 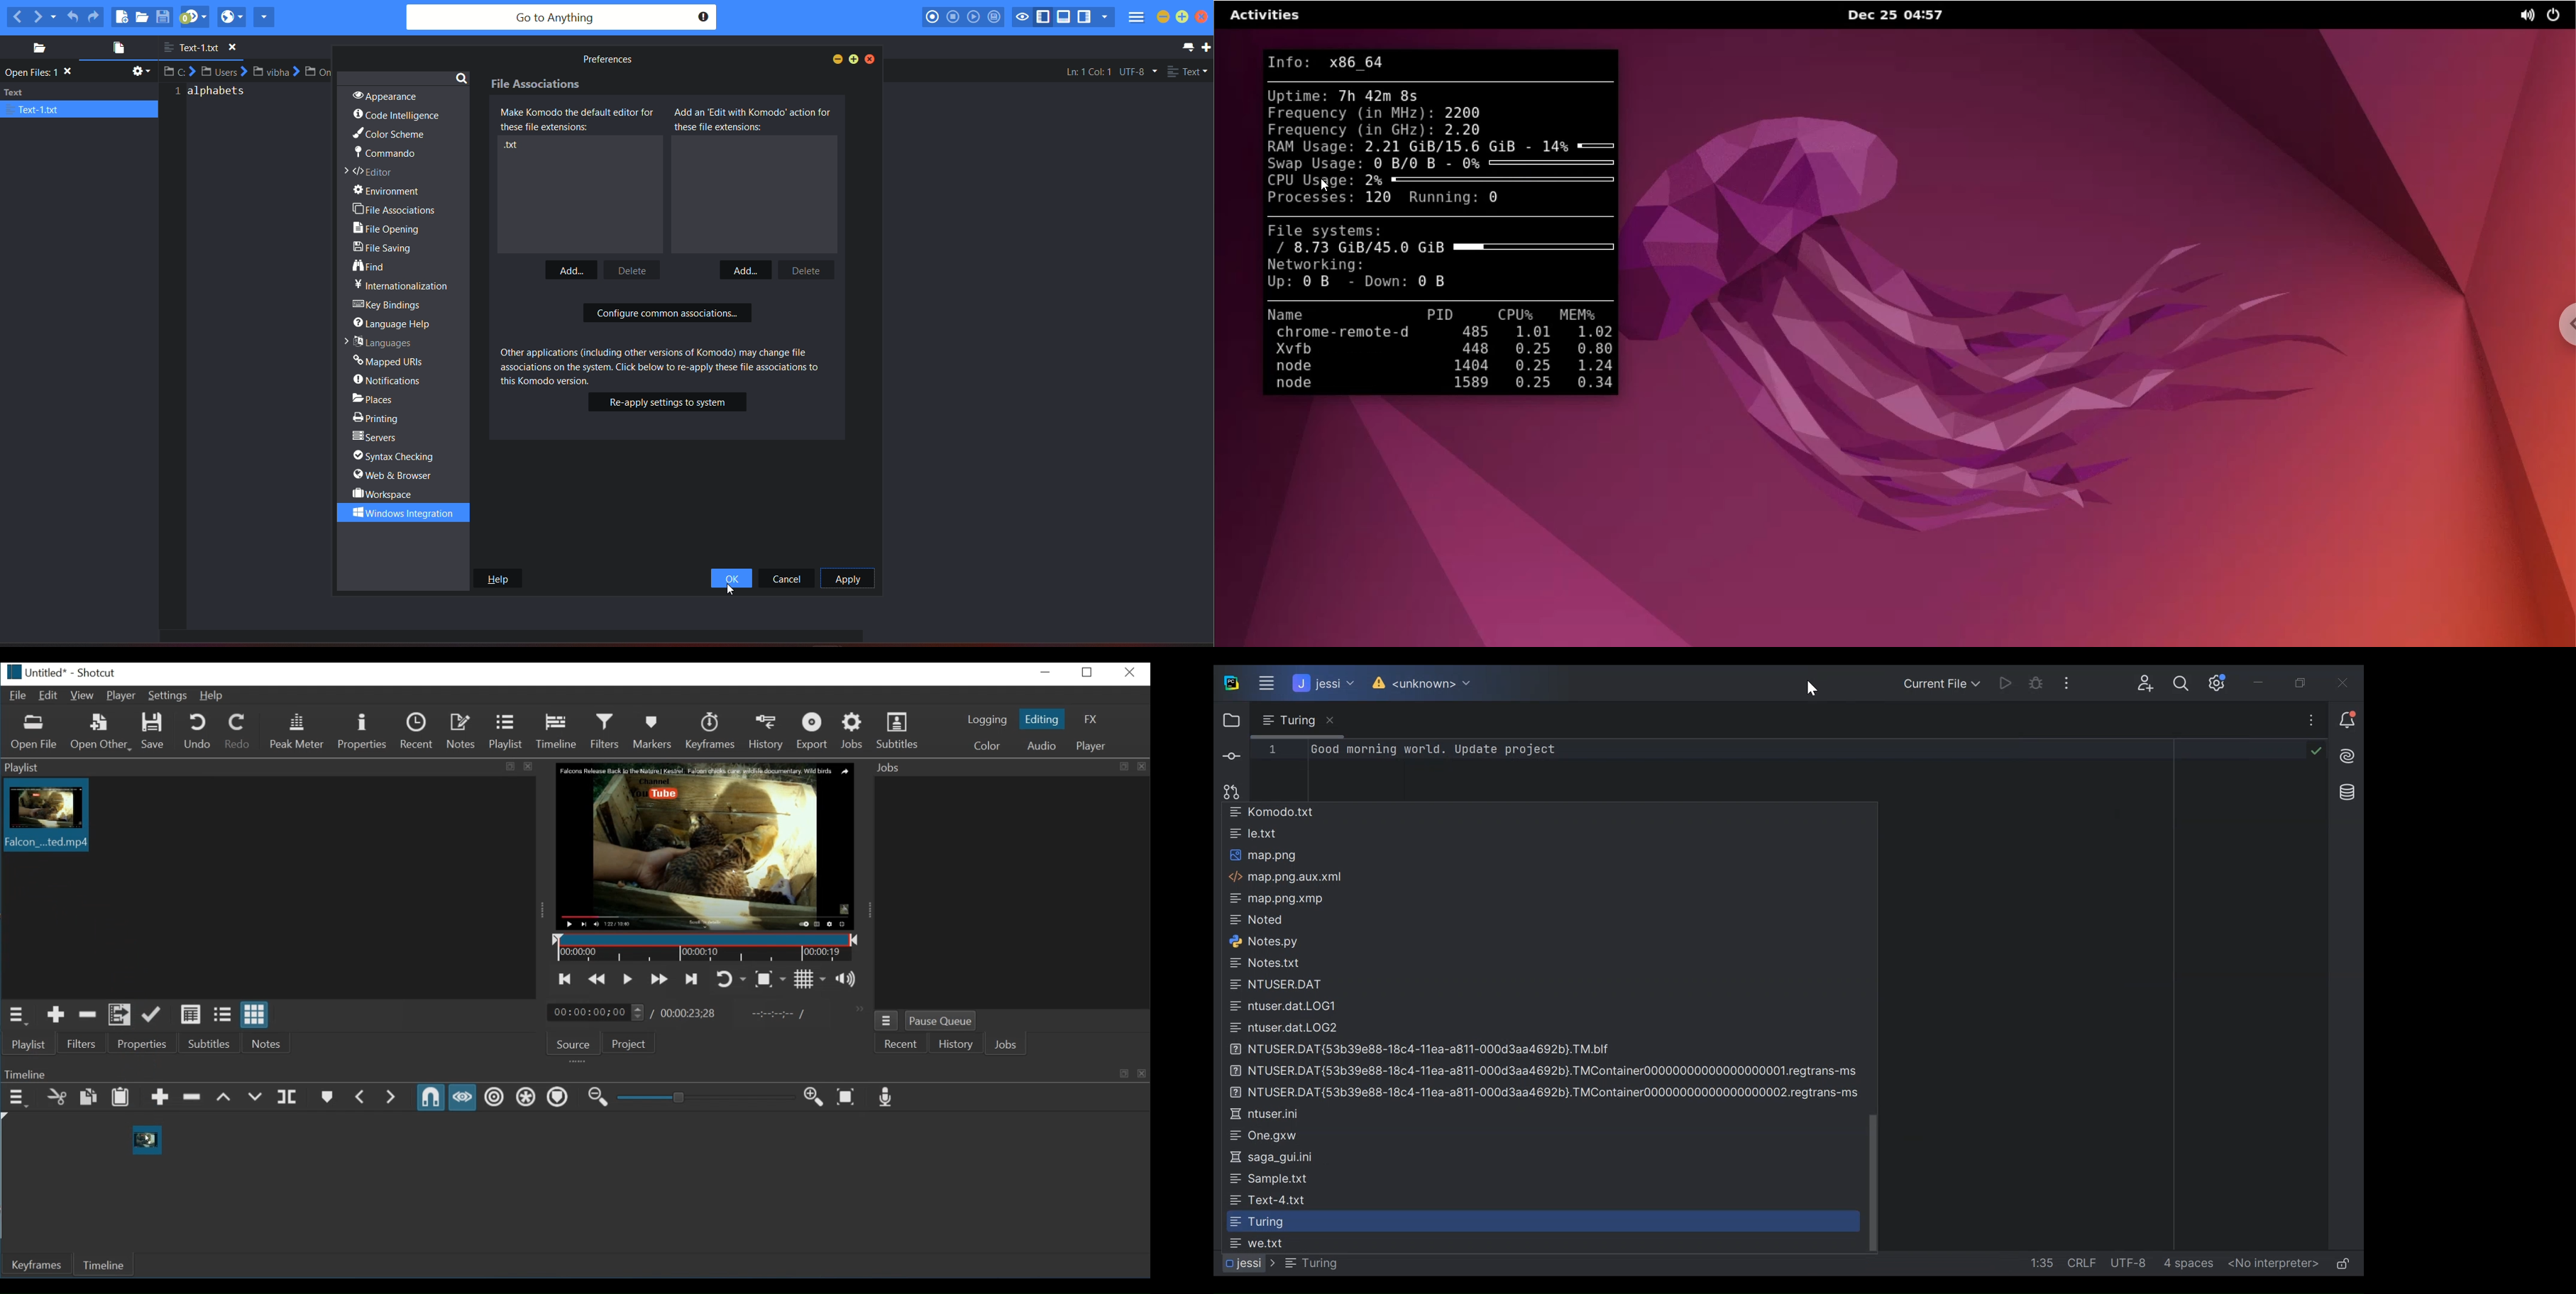 I want to click on Add the source to the playlist, so click(x=57, y=1015).